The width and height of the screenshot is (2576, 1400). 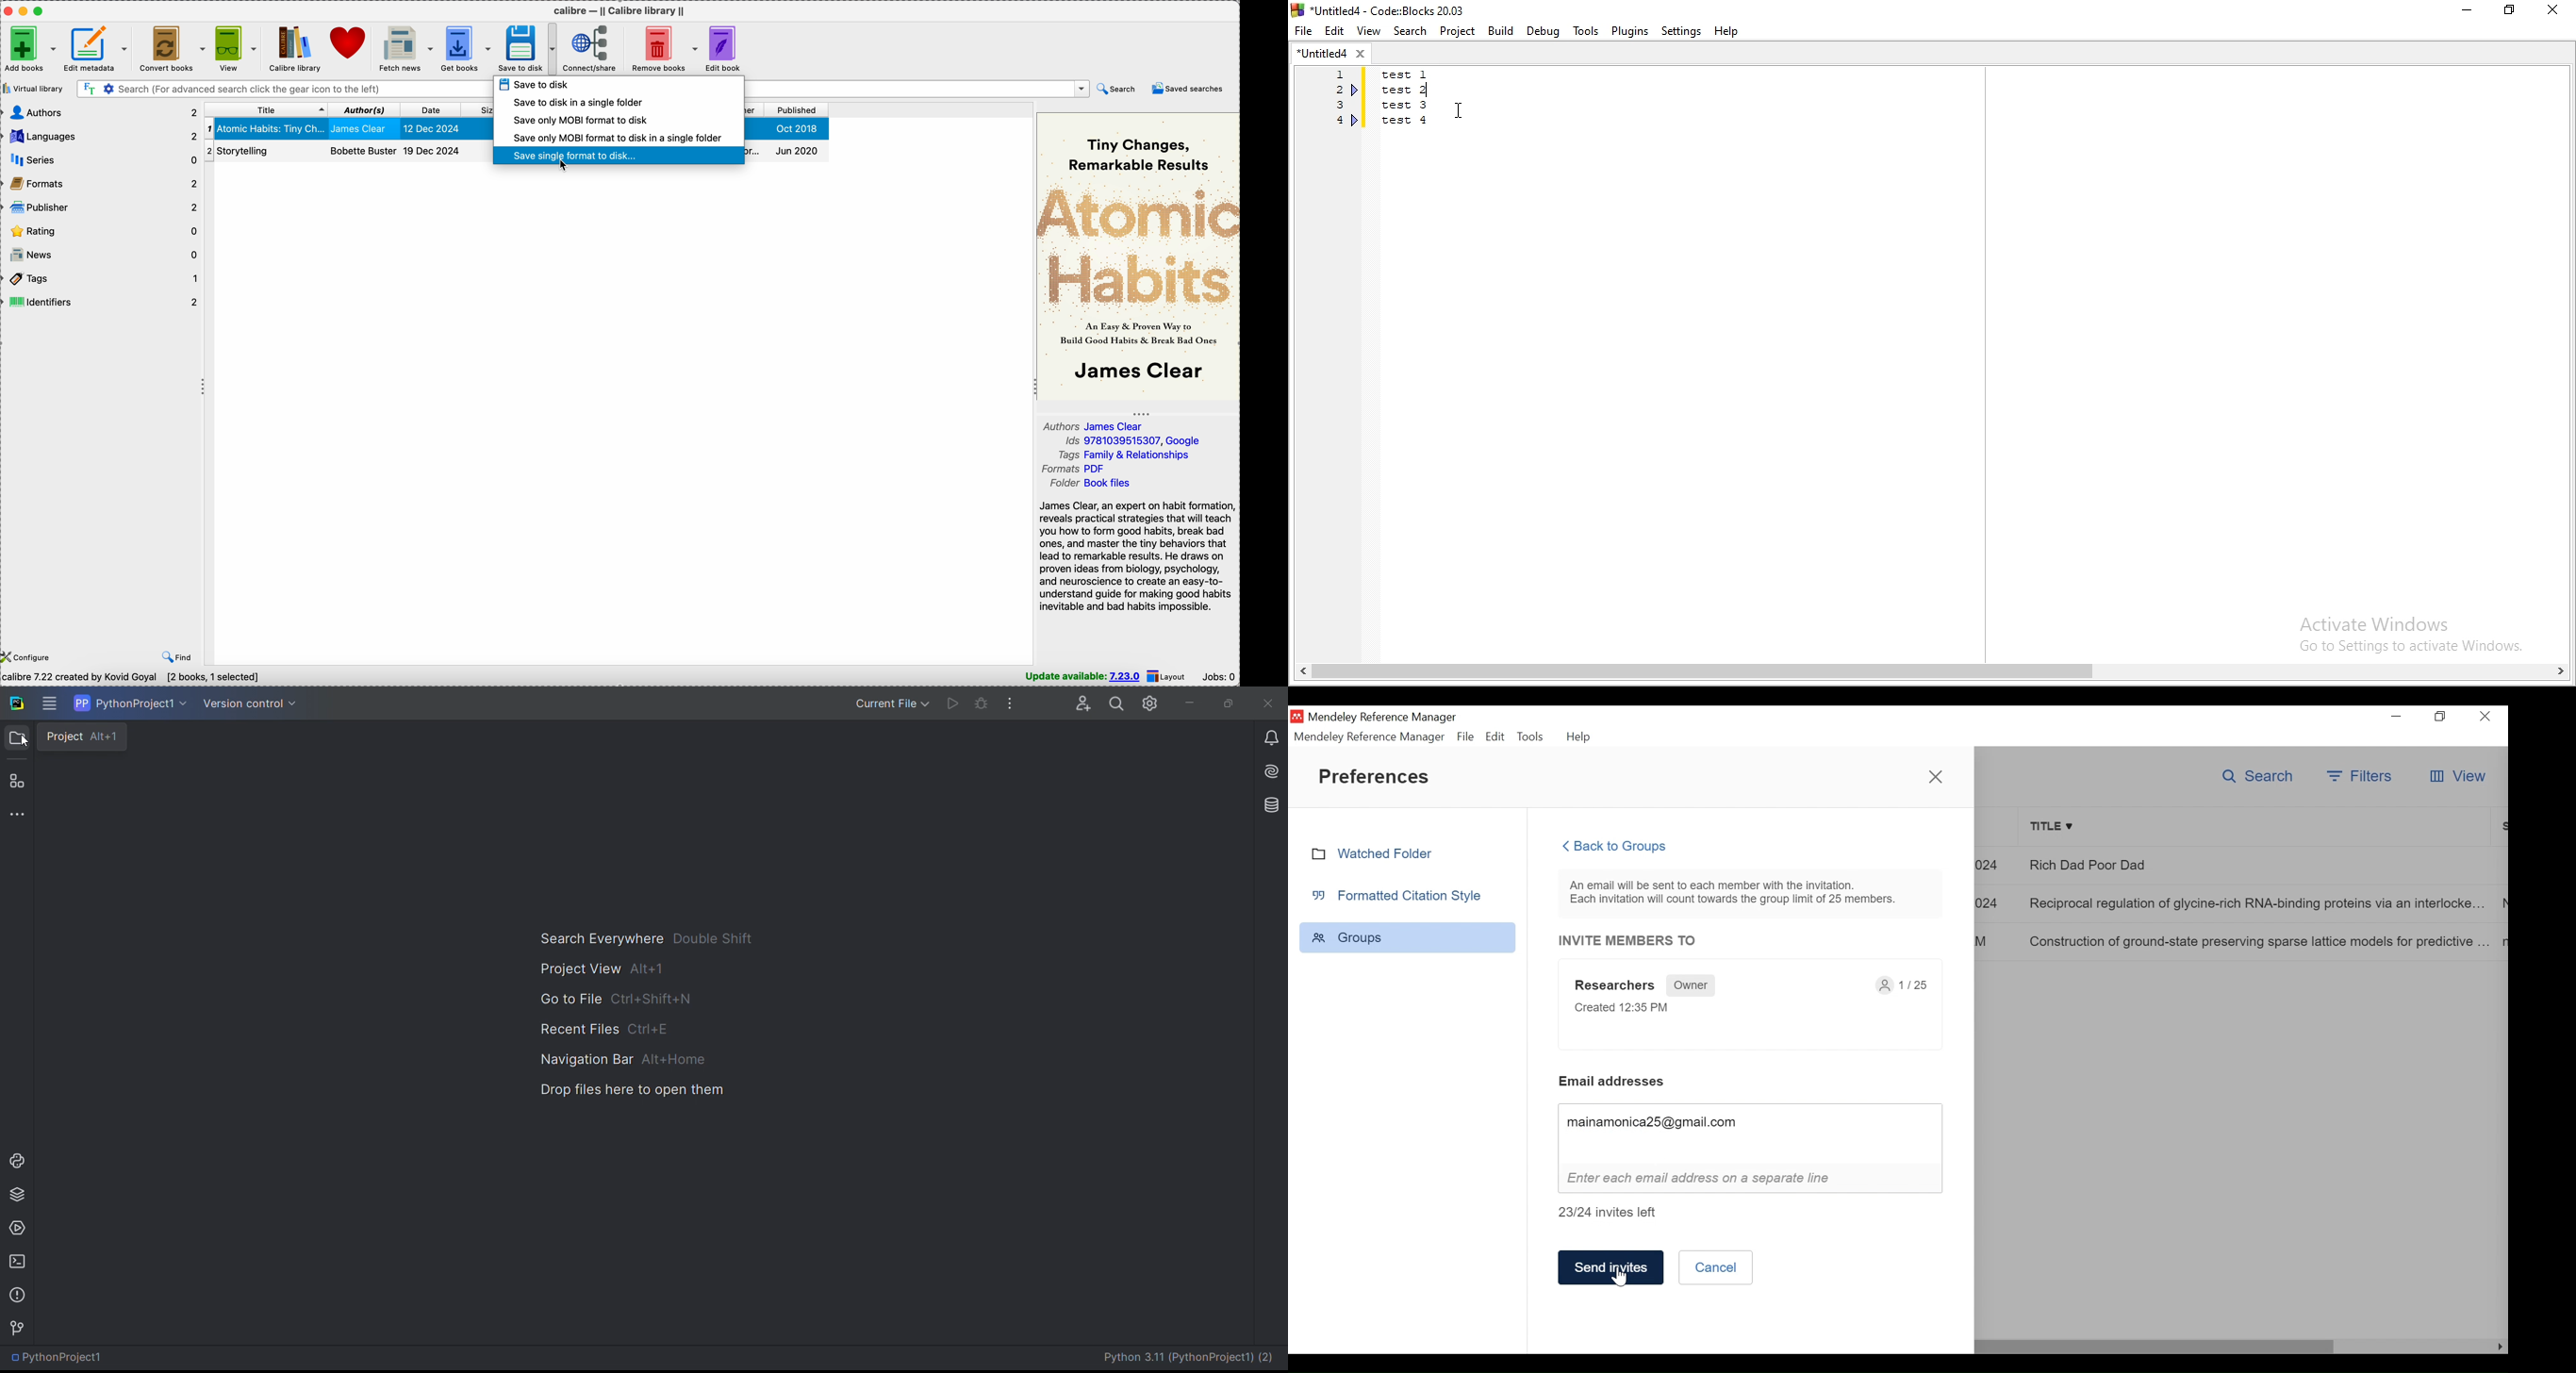 What do you see at coordinates (587, 48) in the screenshot?
I see `connect/share` at bounding box center [587, 48].